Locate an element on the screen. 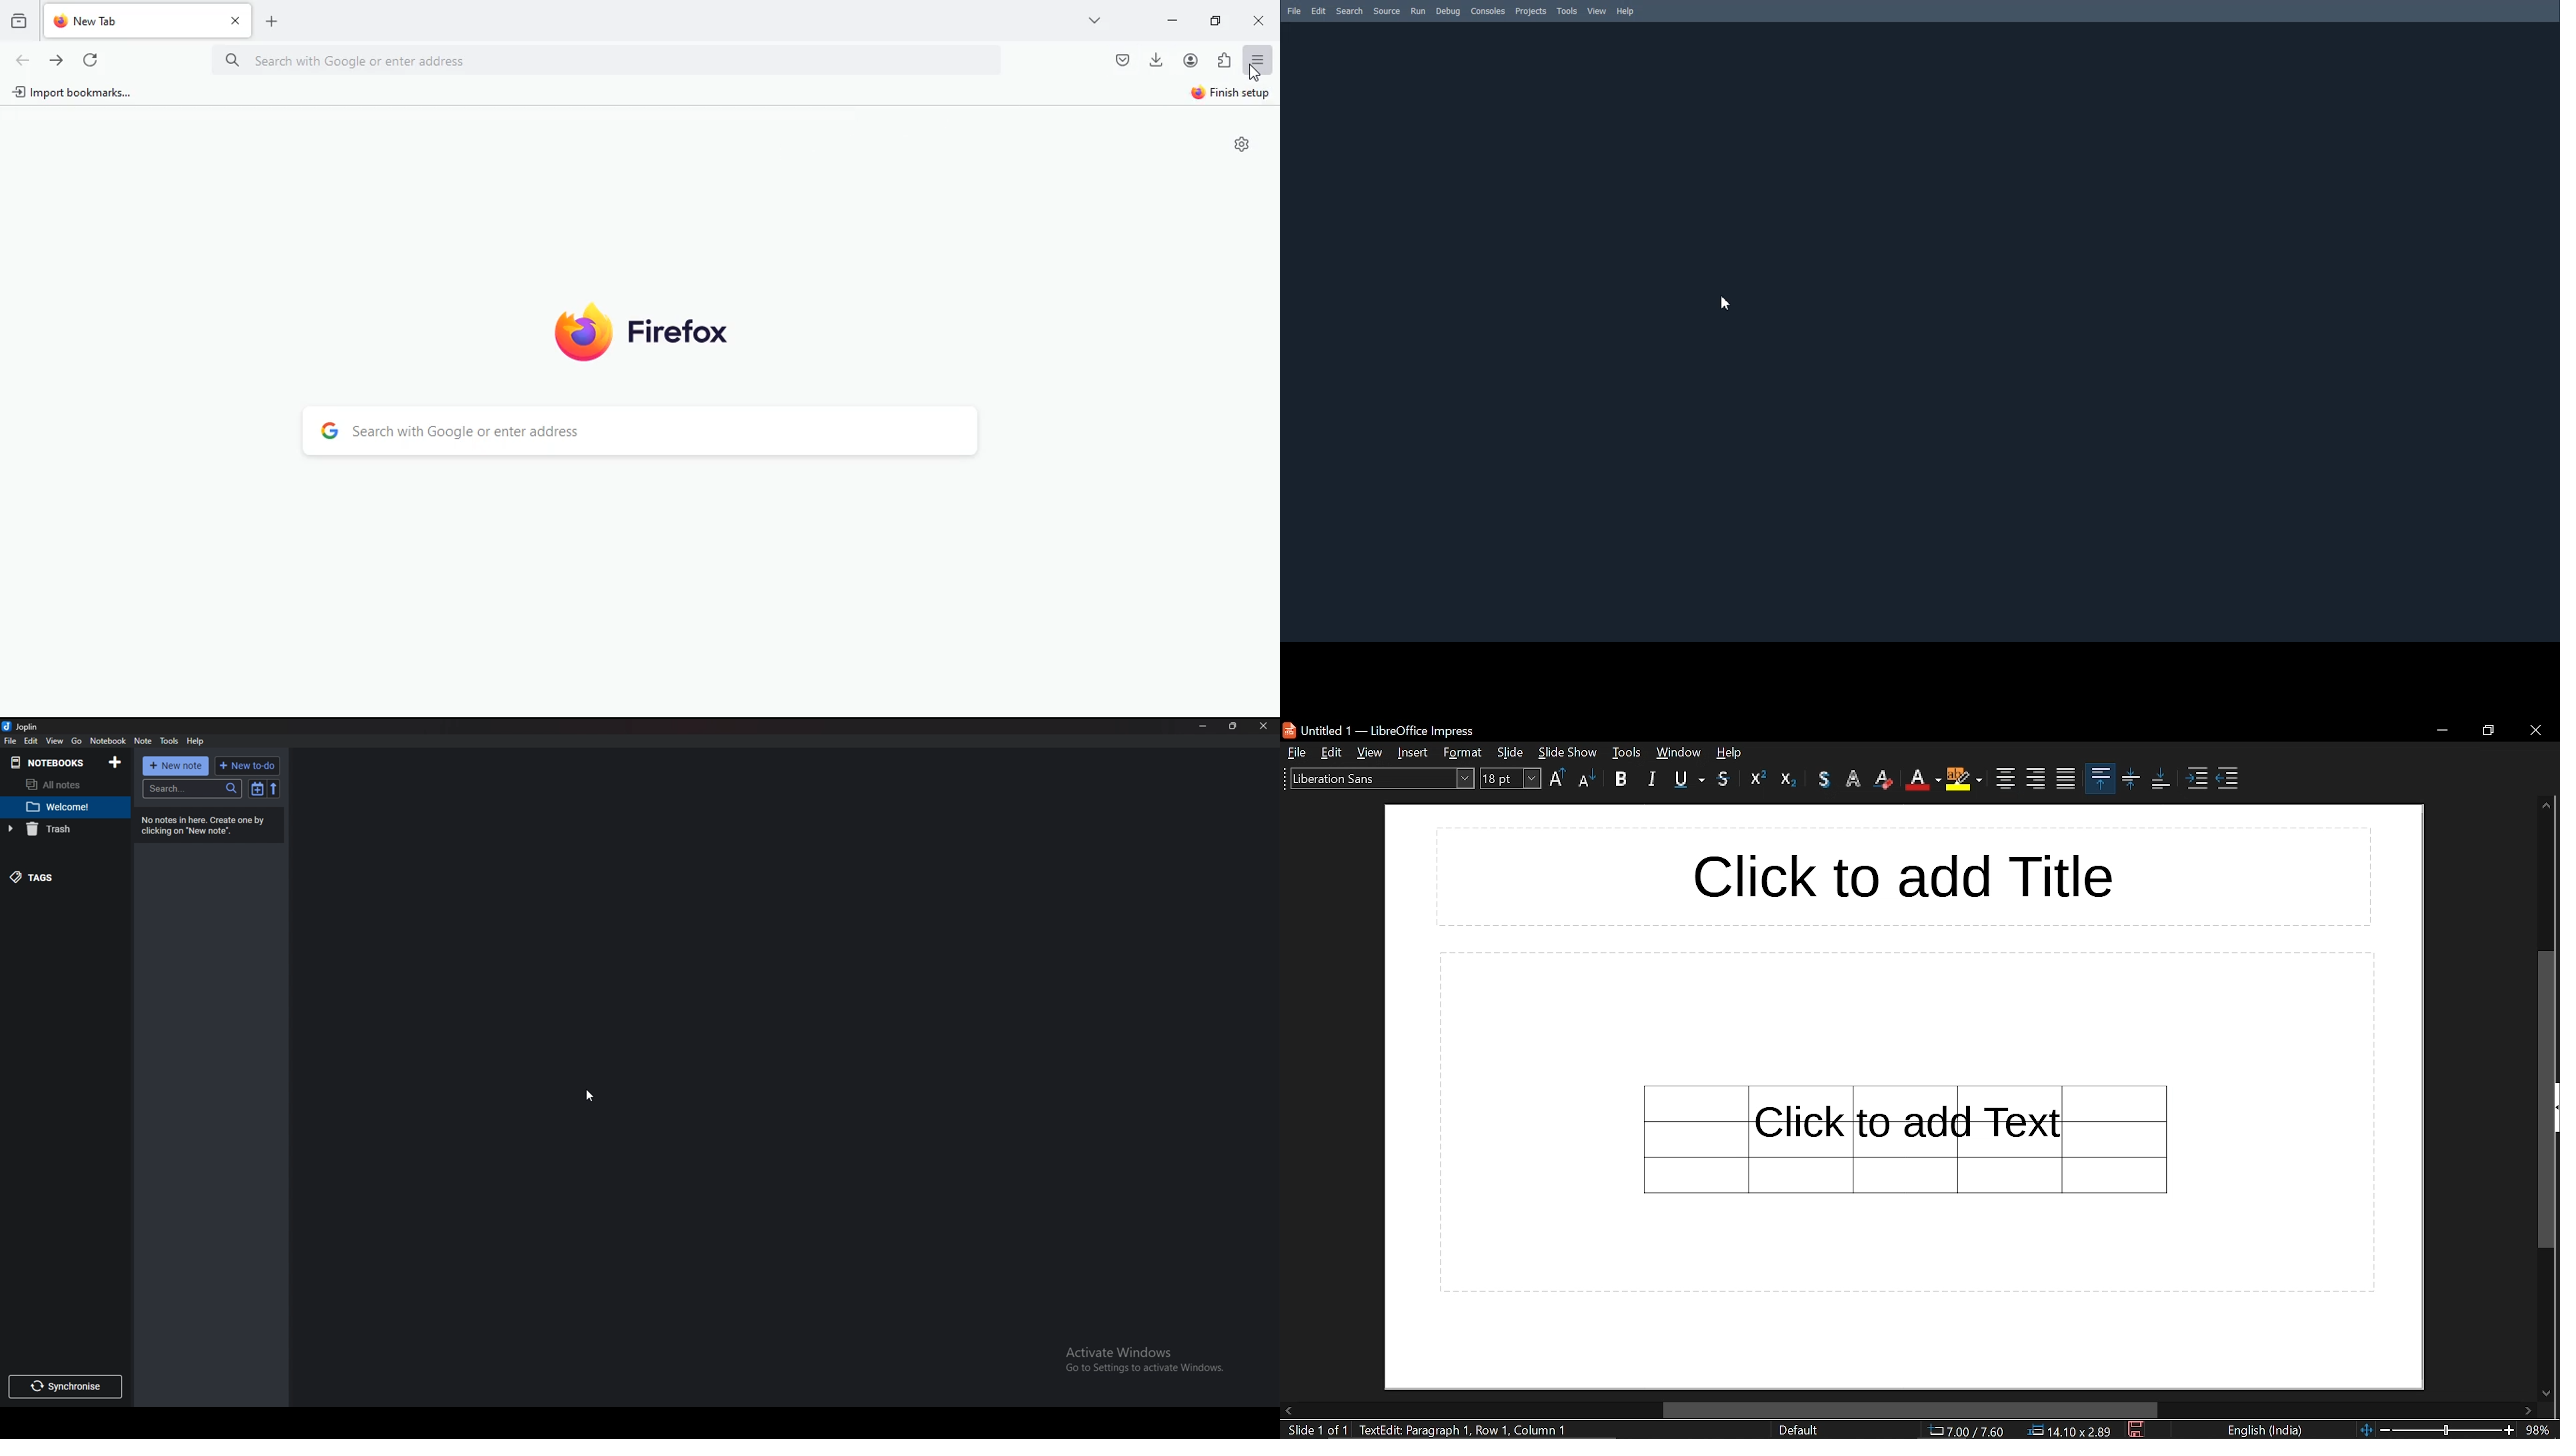  Notebook is located at coordinates (48, 764).